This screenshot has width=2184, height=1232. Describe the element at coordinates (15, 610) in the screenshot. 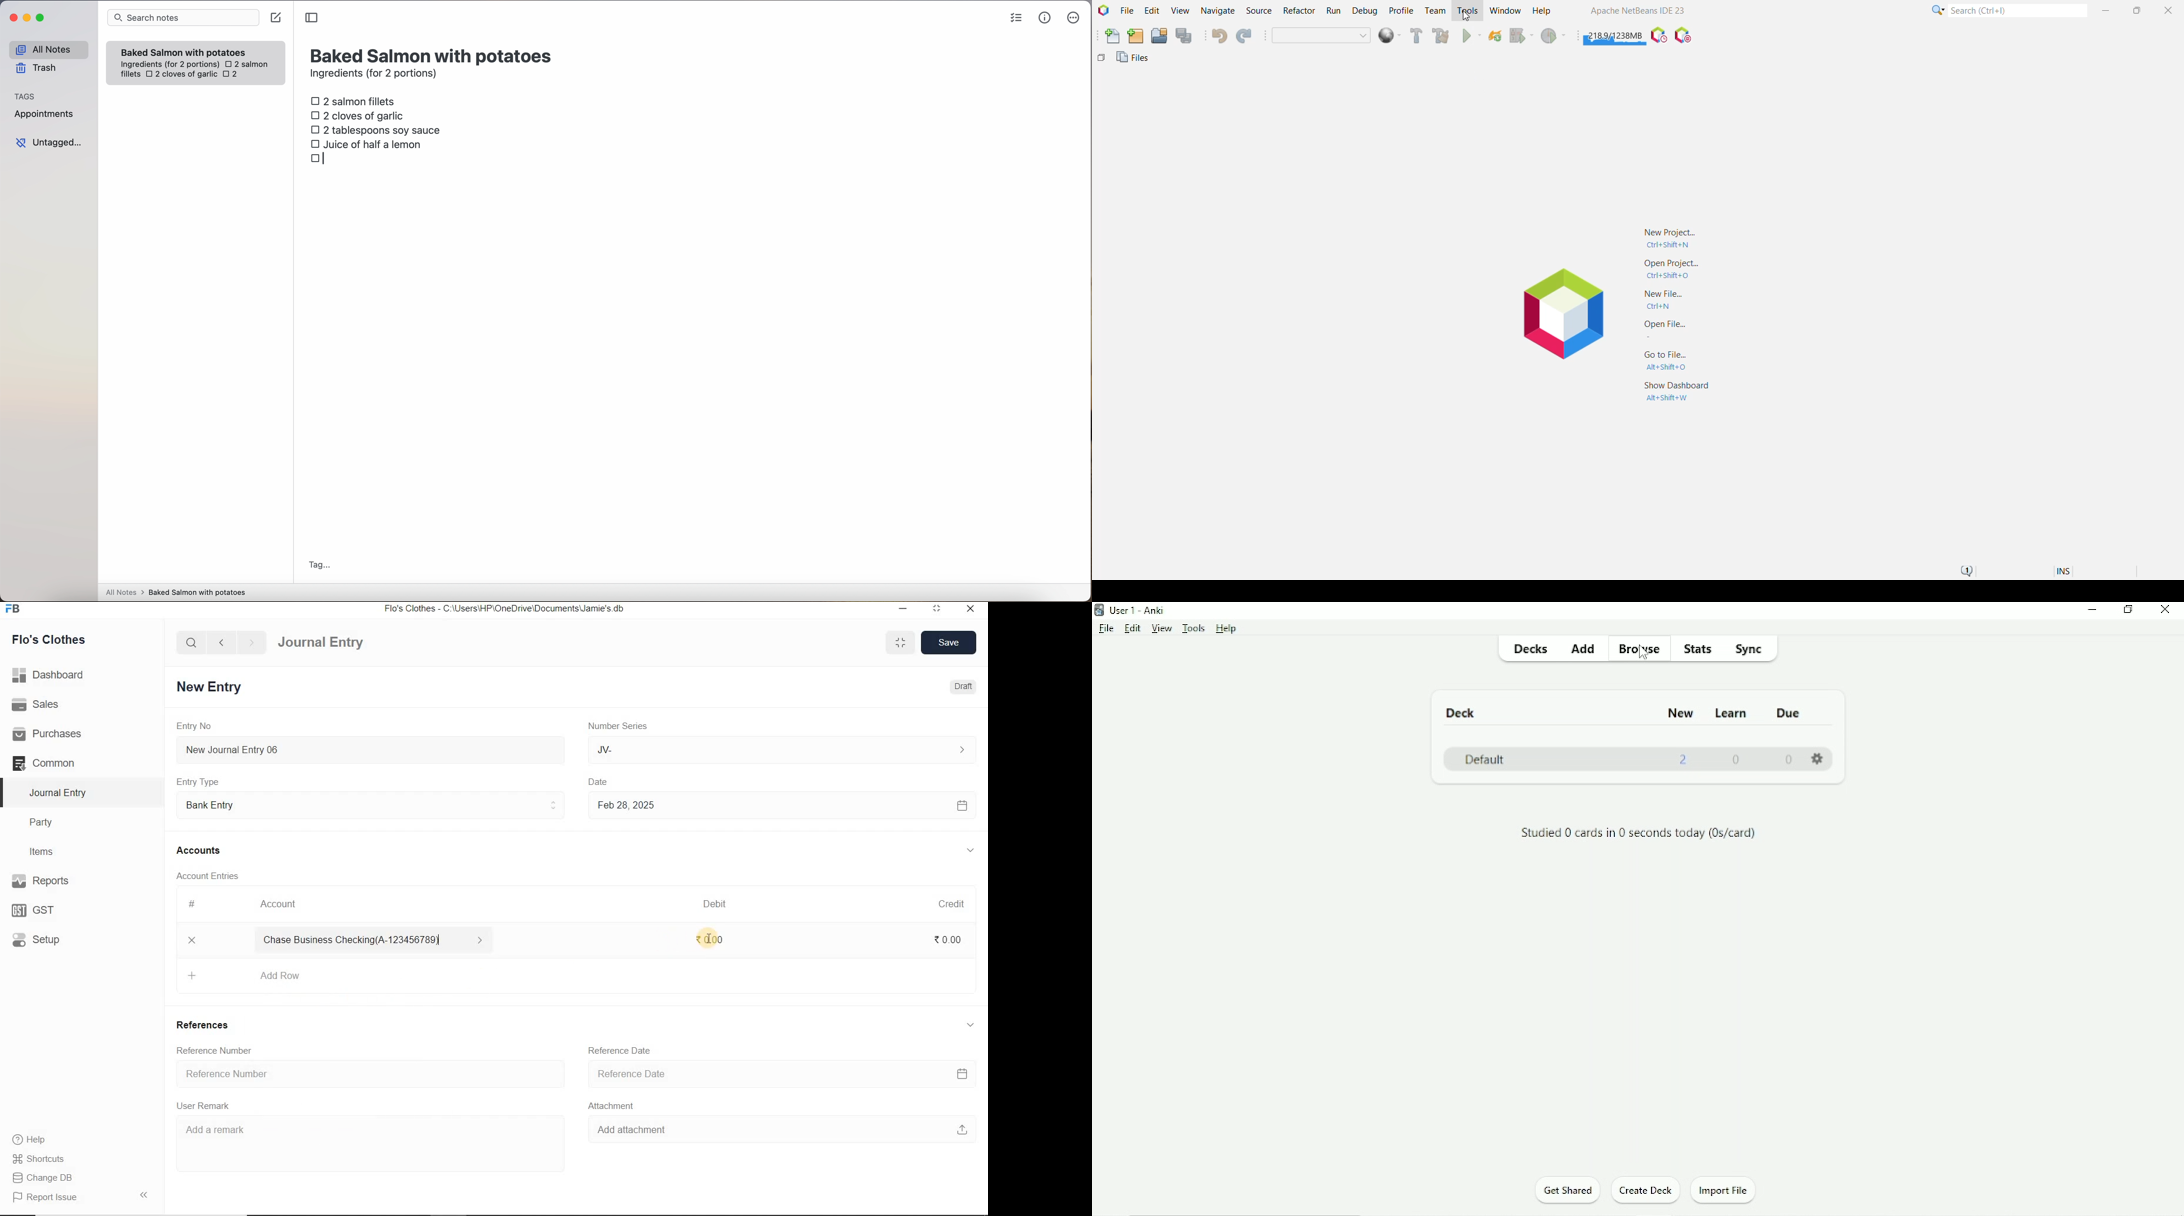

I see `Frappe Books logo` at that location.